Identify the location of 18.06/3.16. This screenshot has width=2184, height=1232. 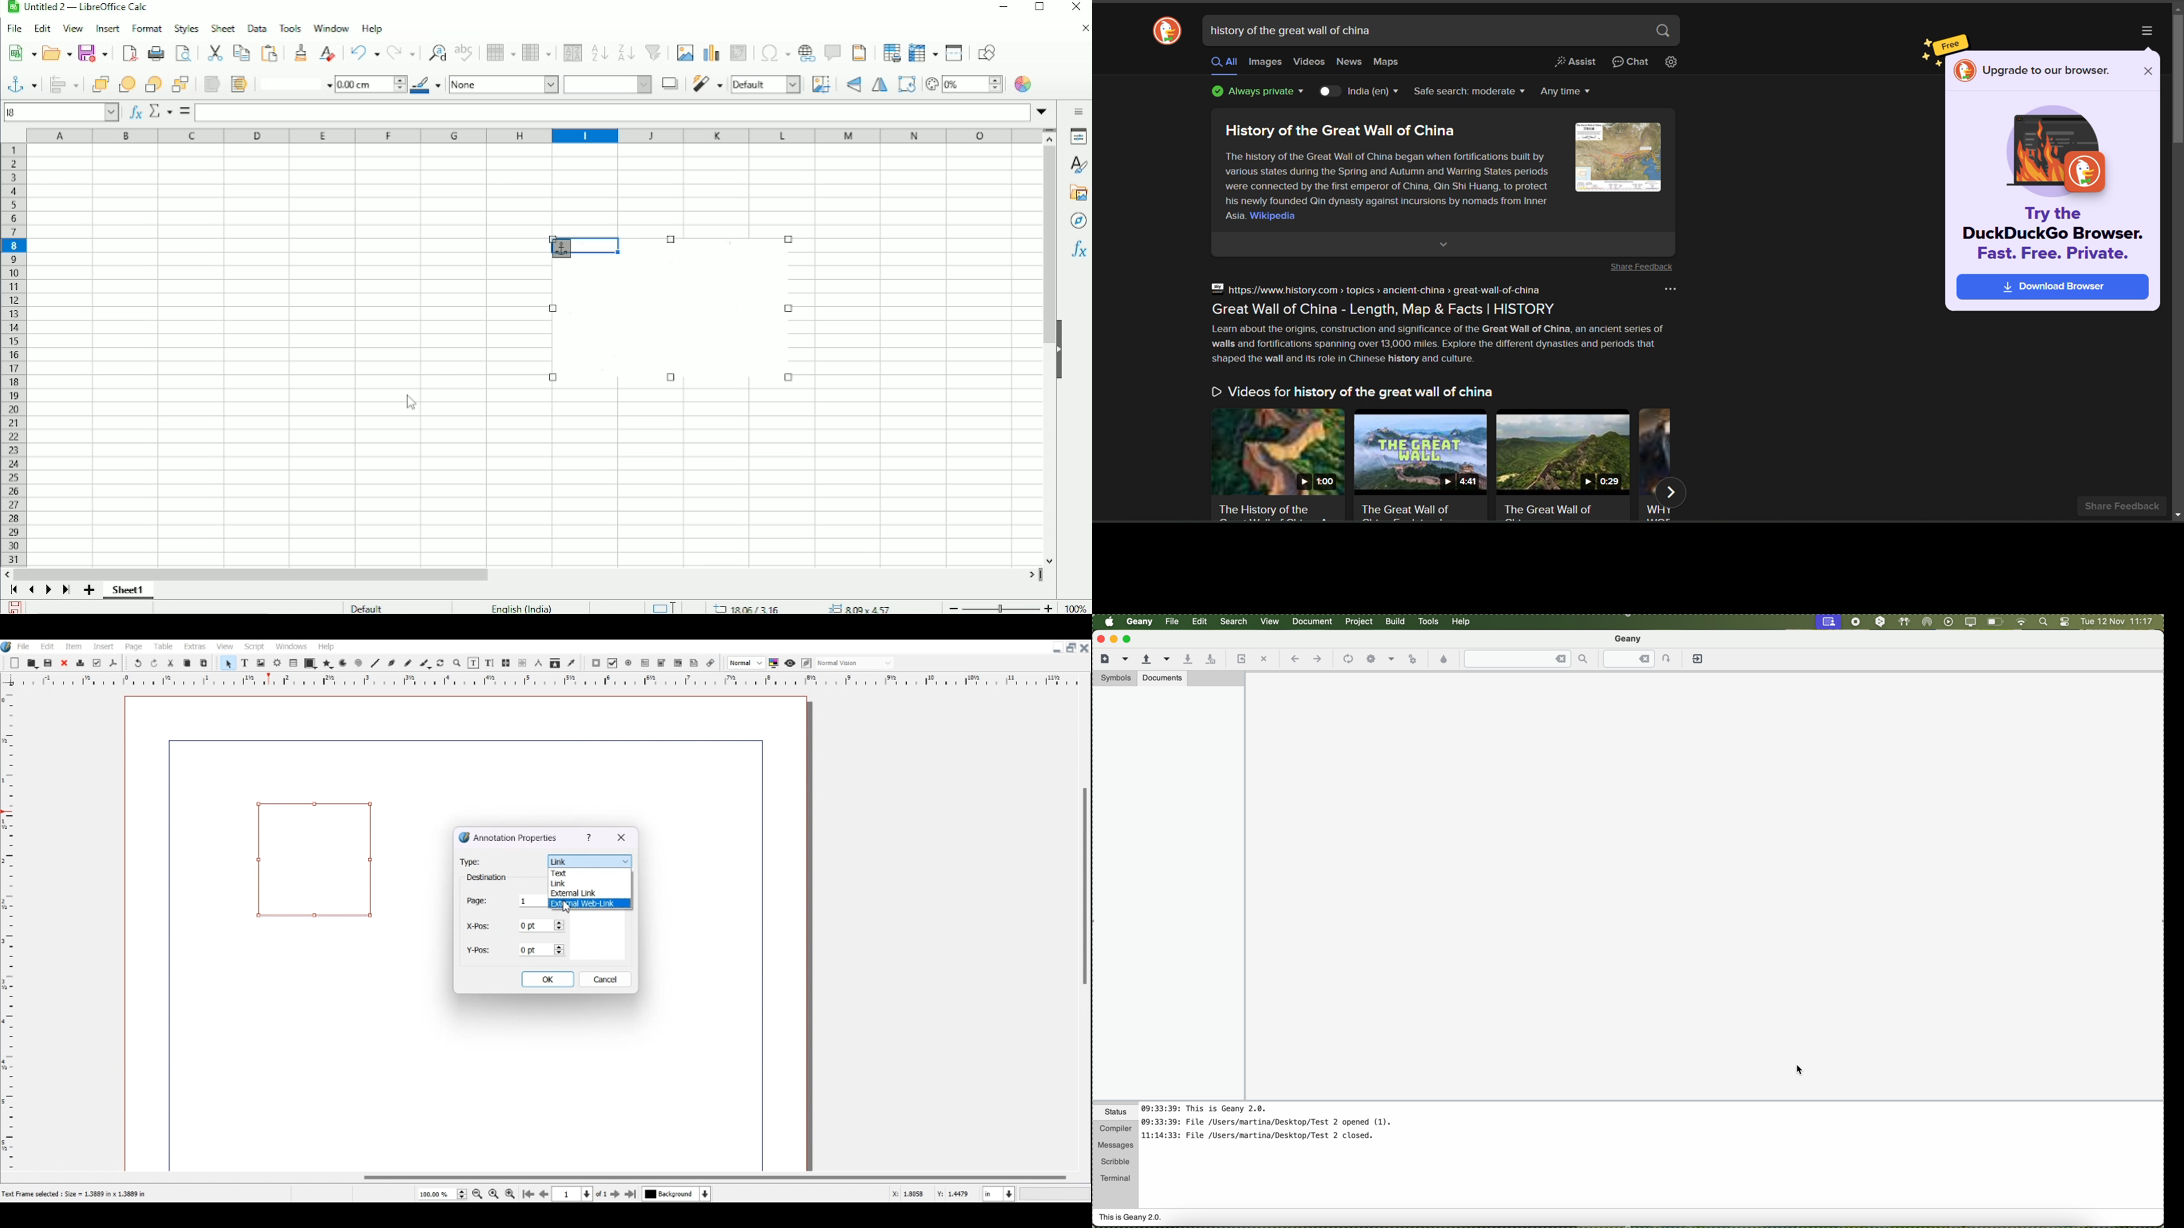
(748, 608).